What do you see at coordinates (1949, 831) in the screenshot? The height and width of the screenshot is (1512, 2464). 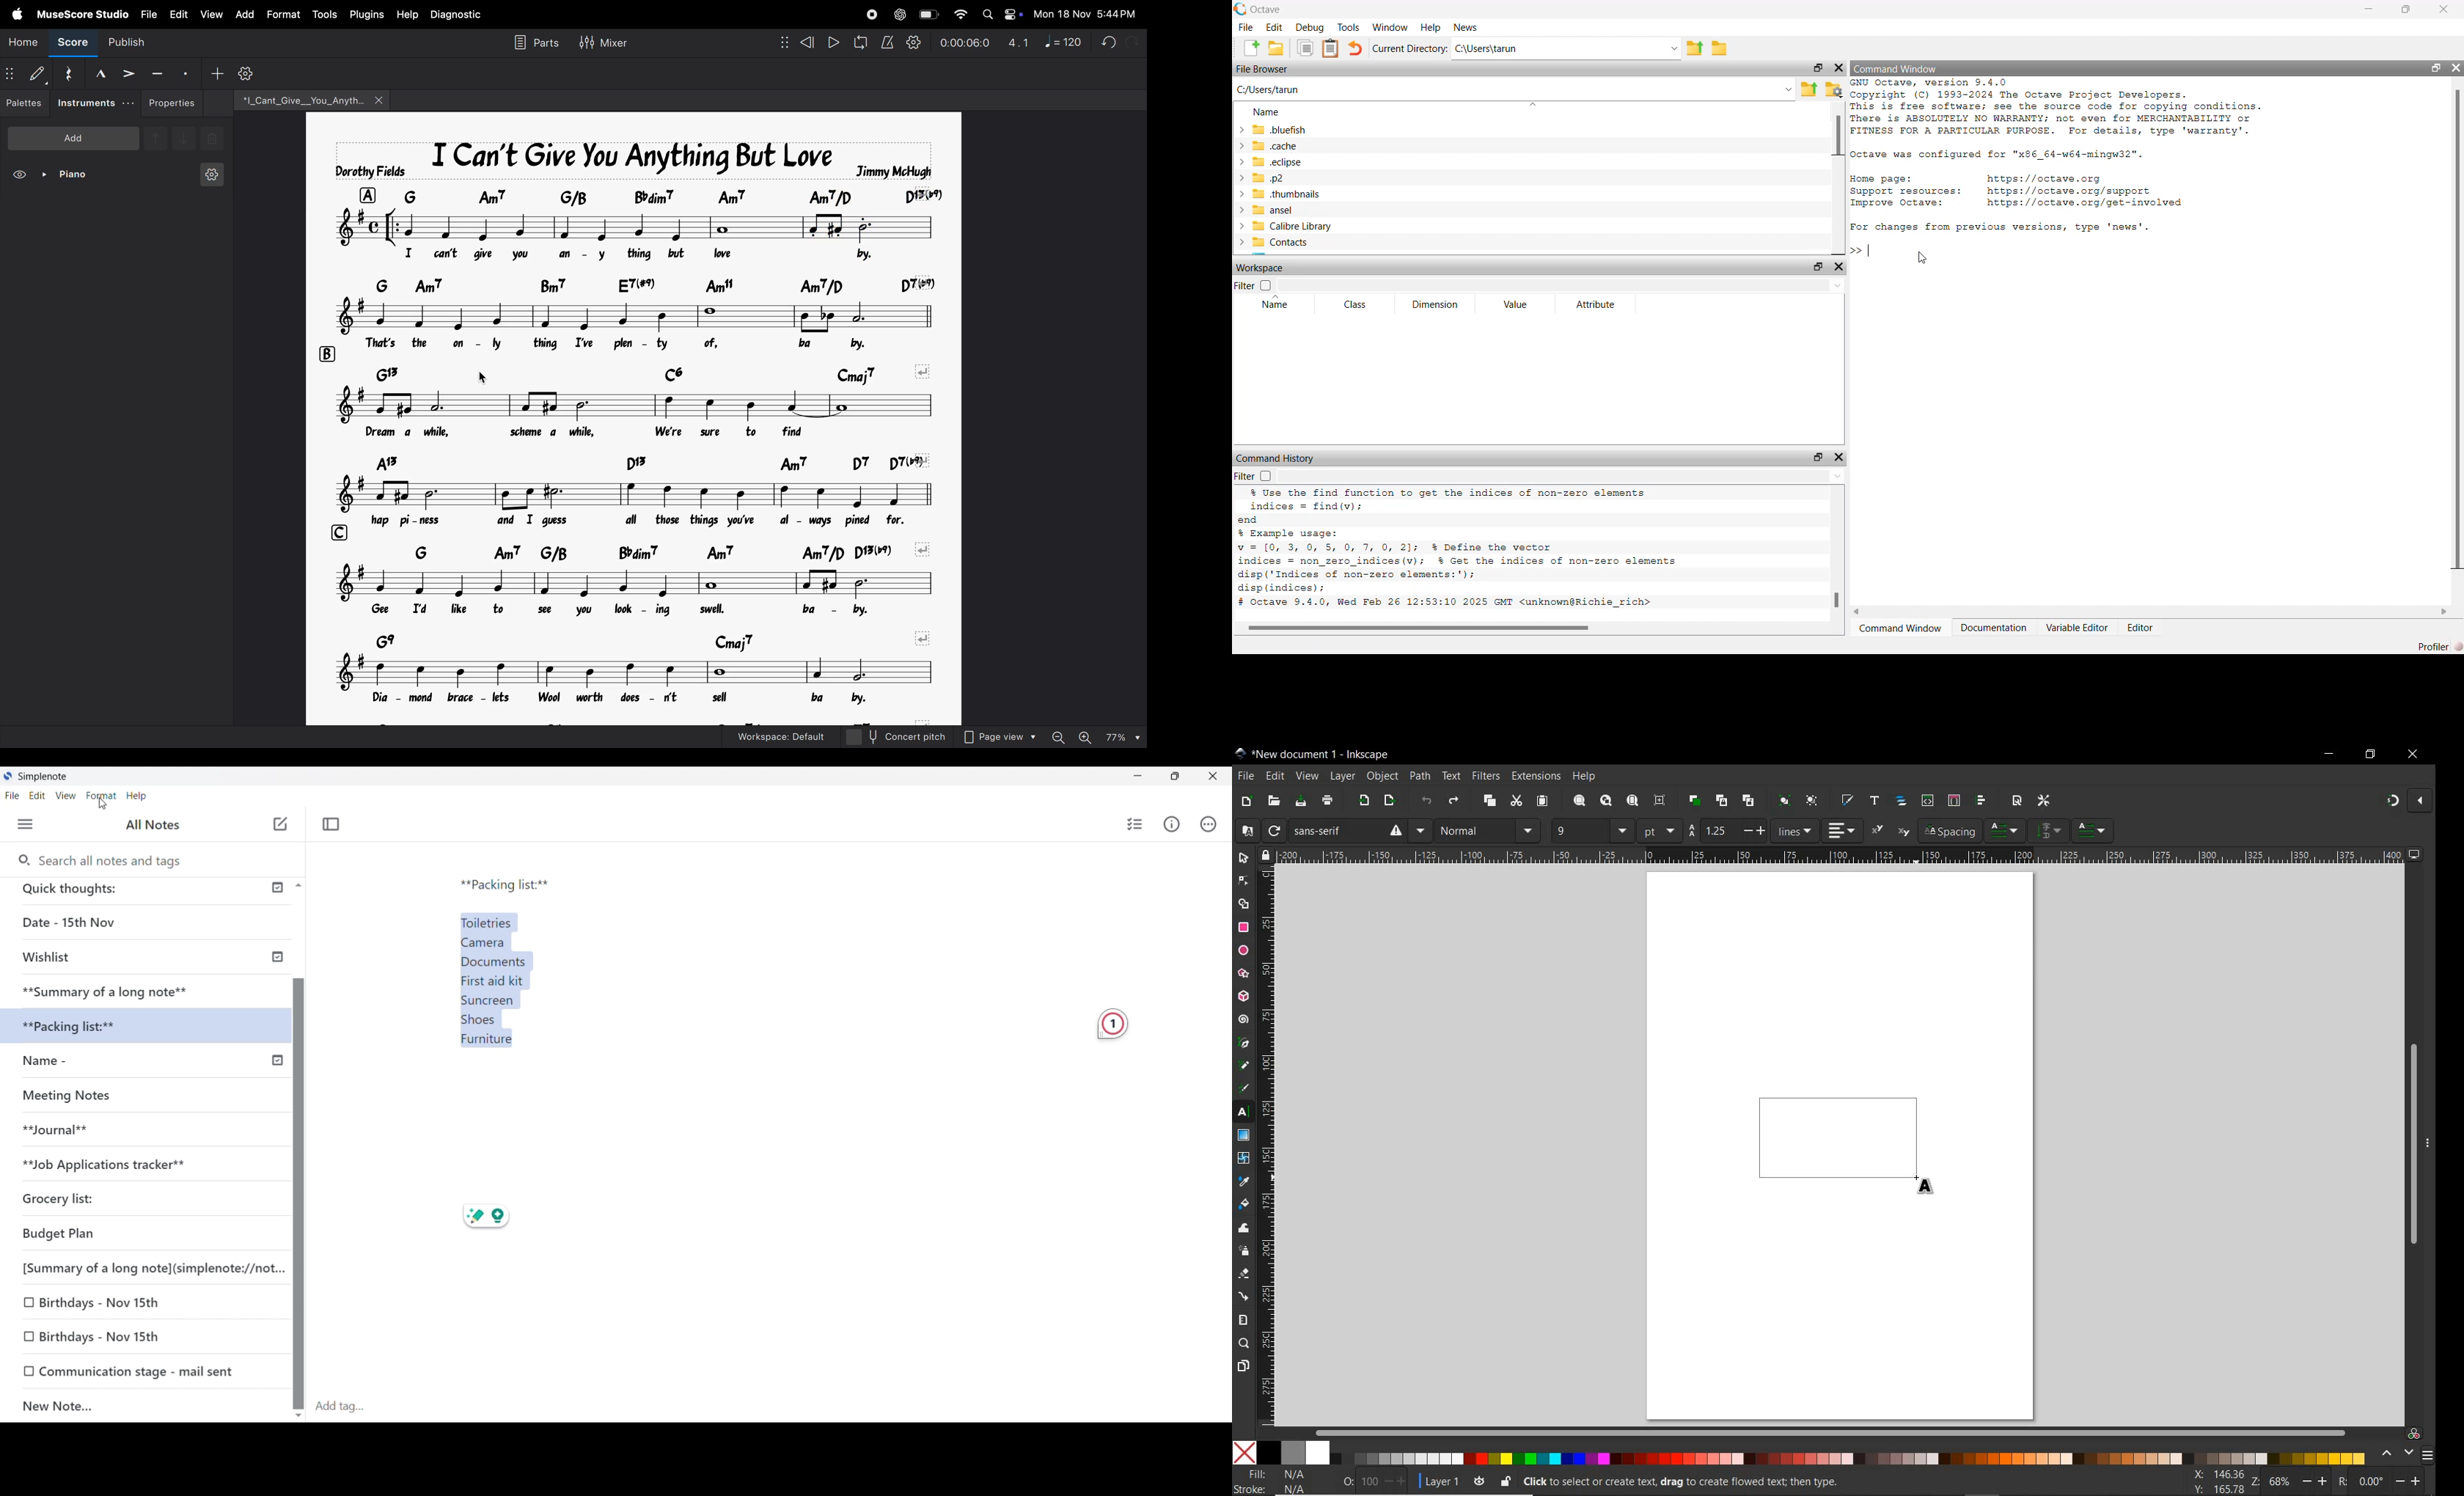 I see `Spacing` at bounding box center [1949, 831].